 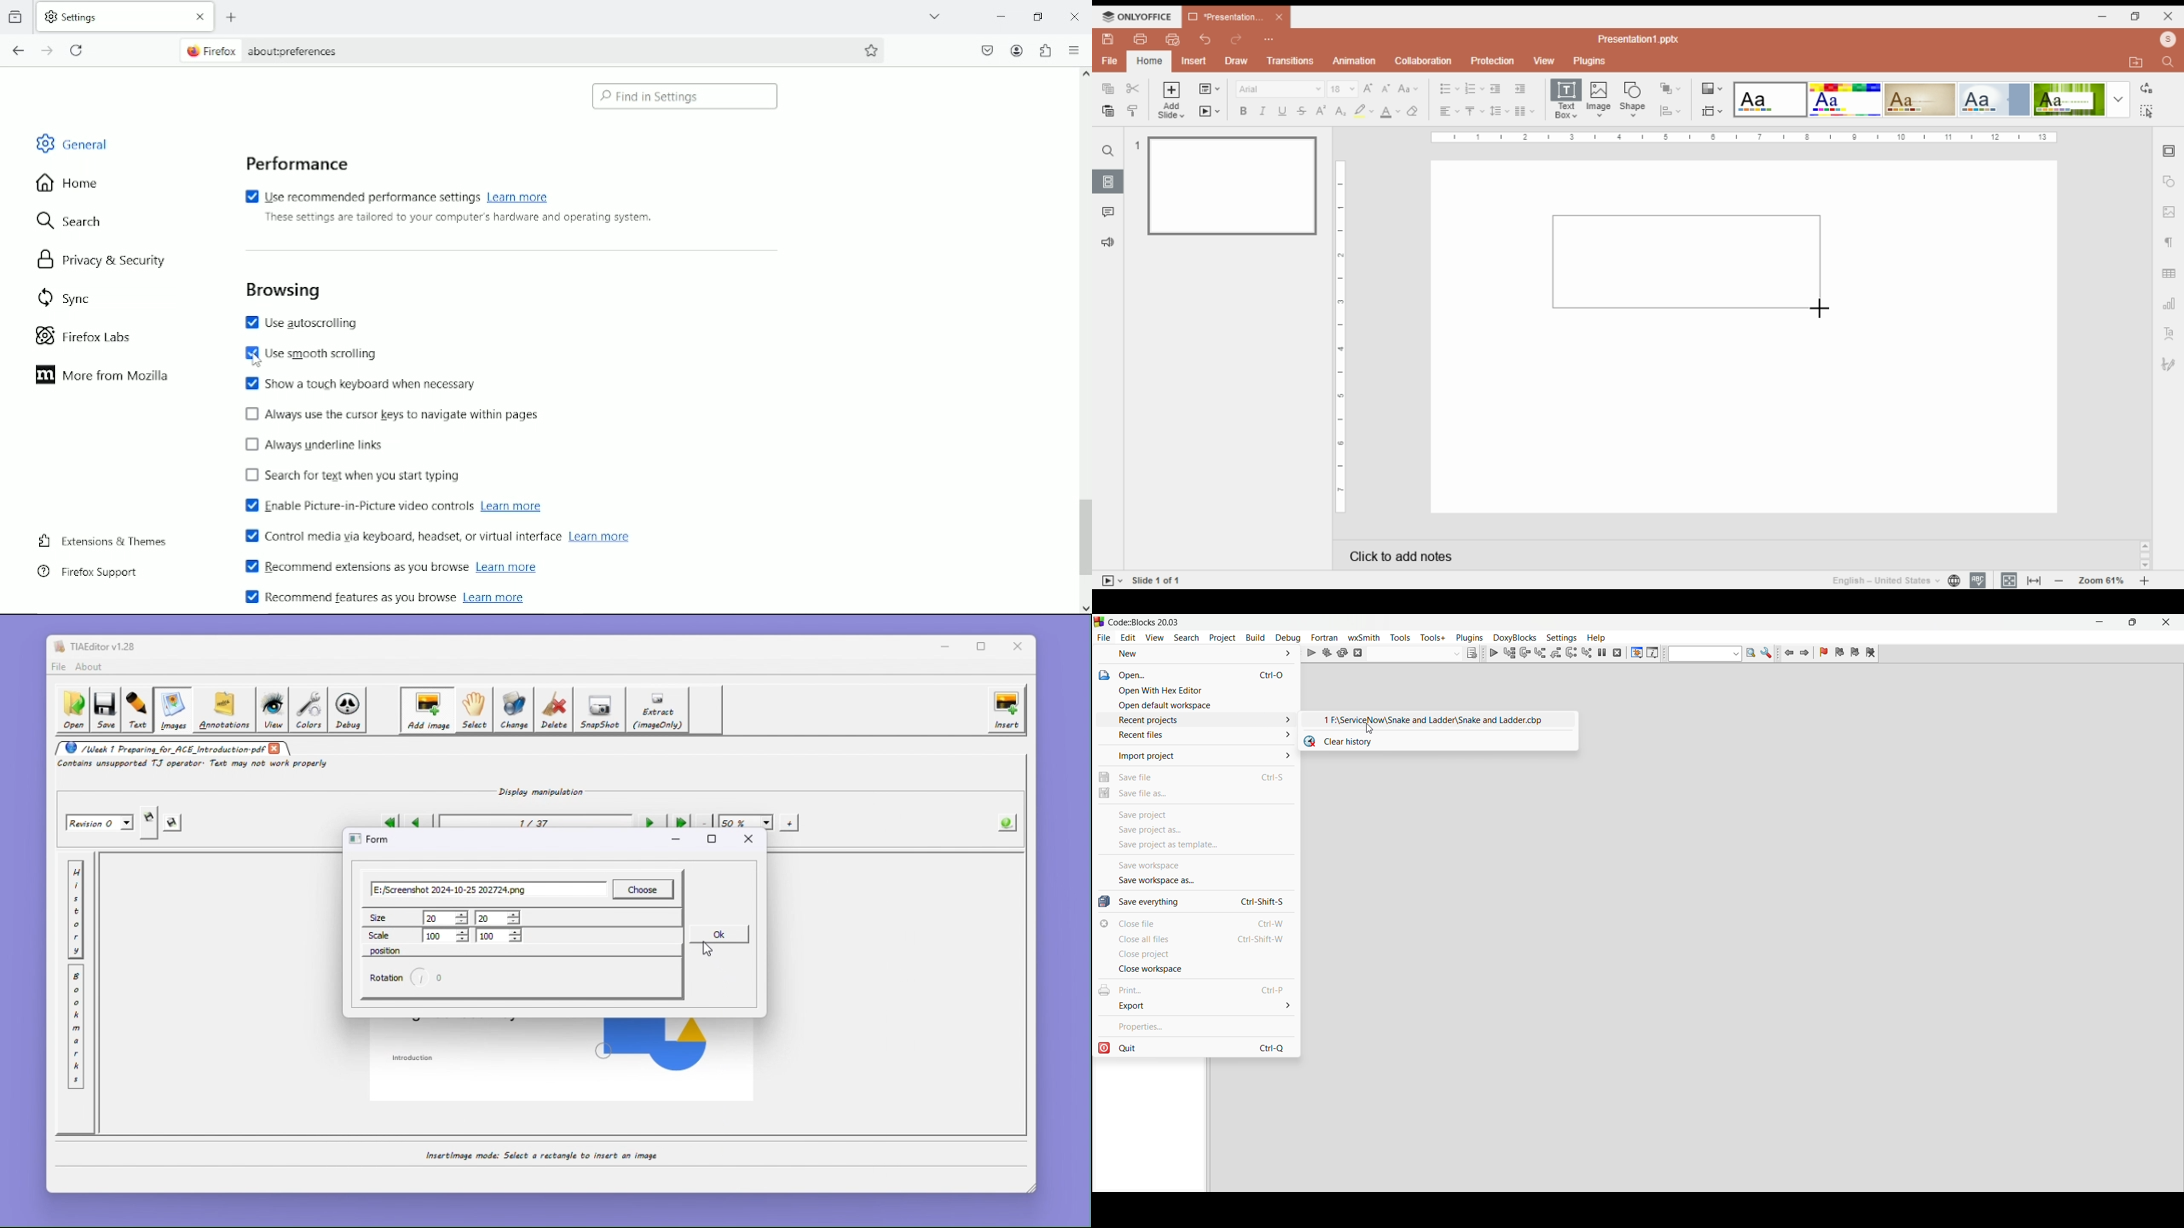 I want to click on image settings, so click(x=2168, y=213).